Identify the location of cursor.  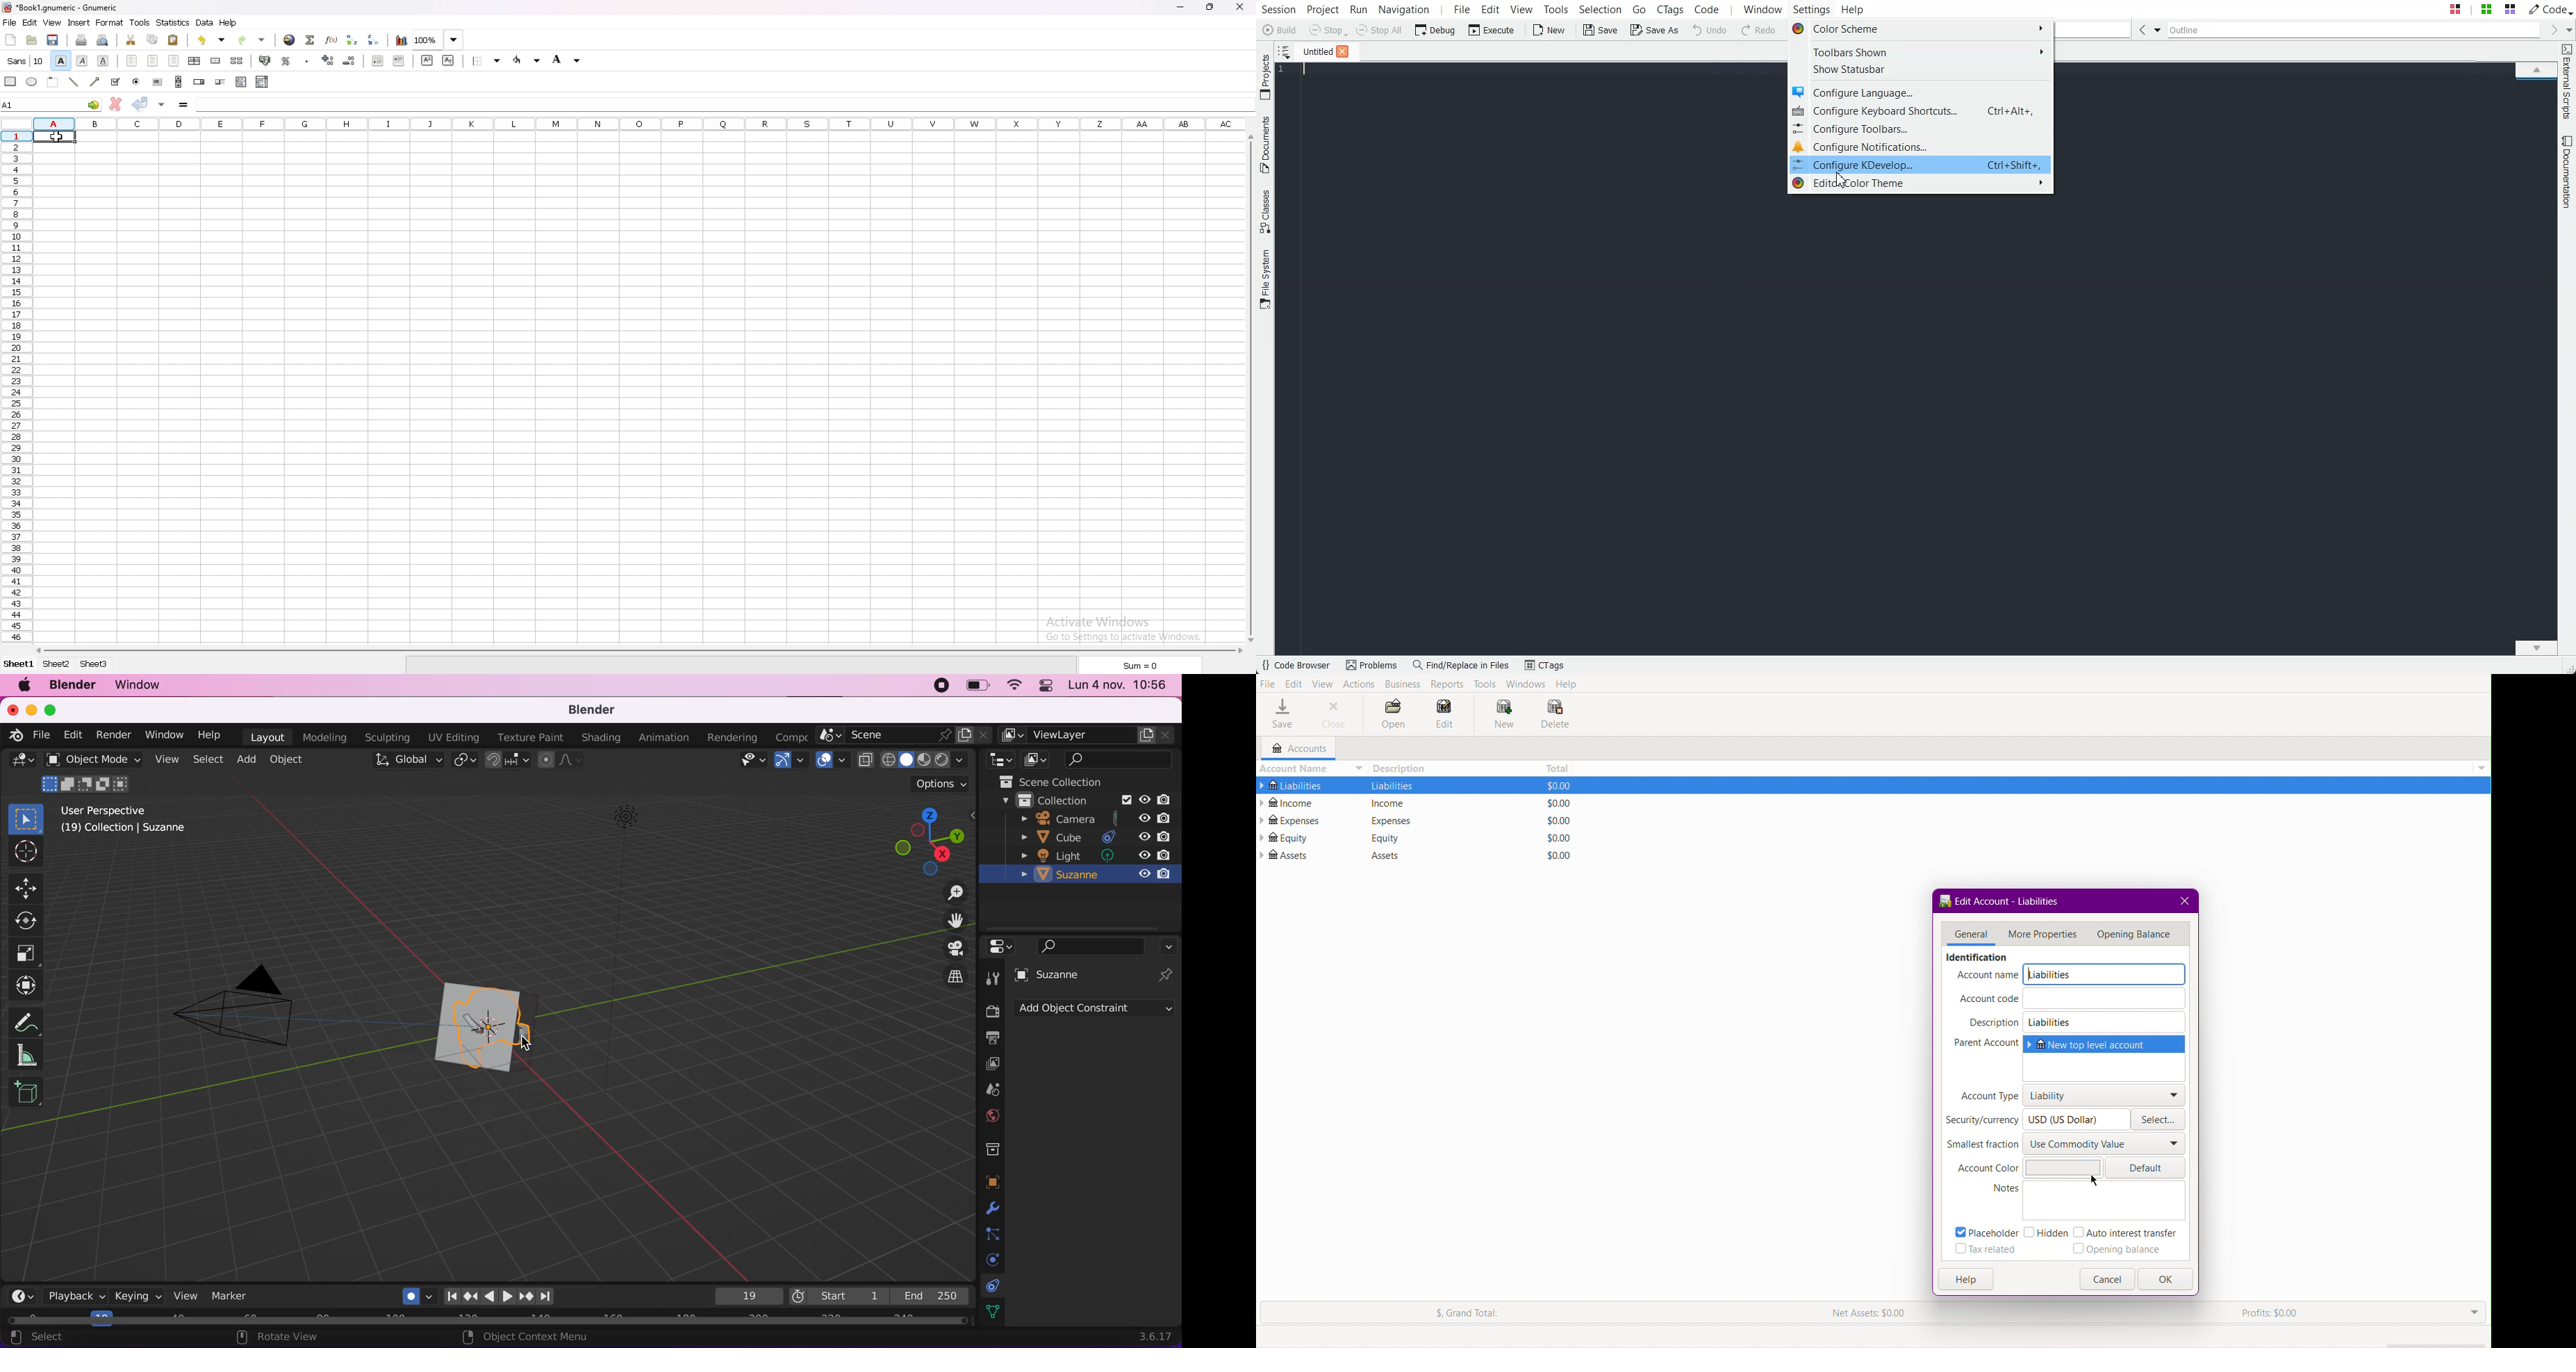
(53, 138).